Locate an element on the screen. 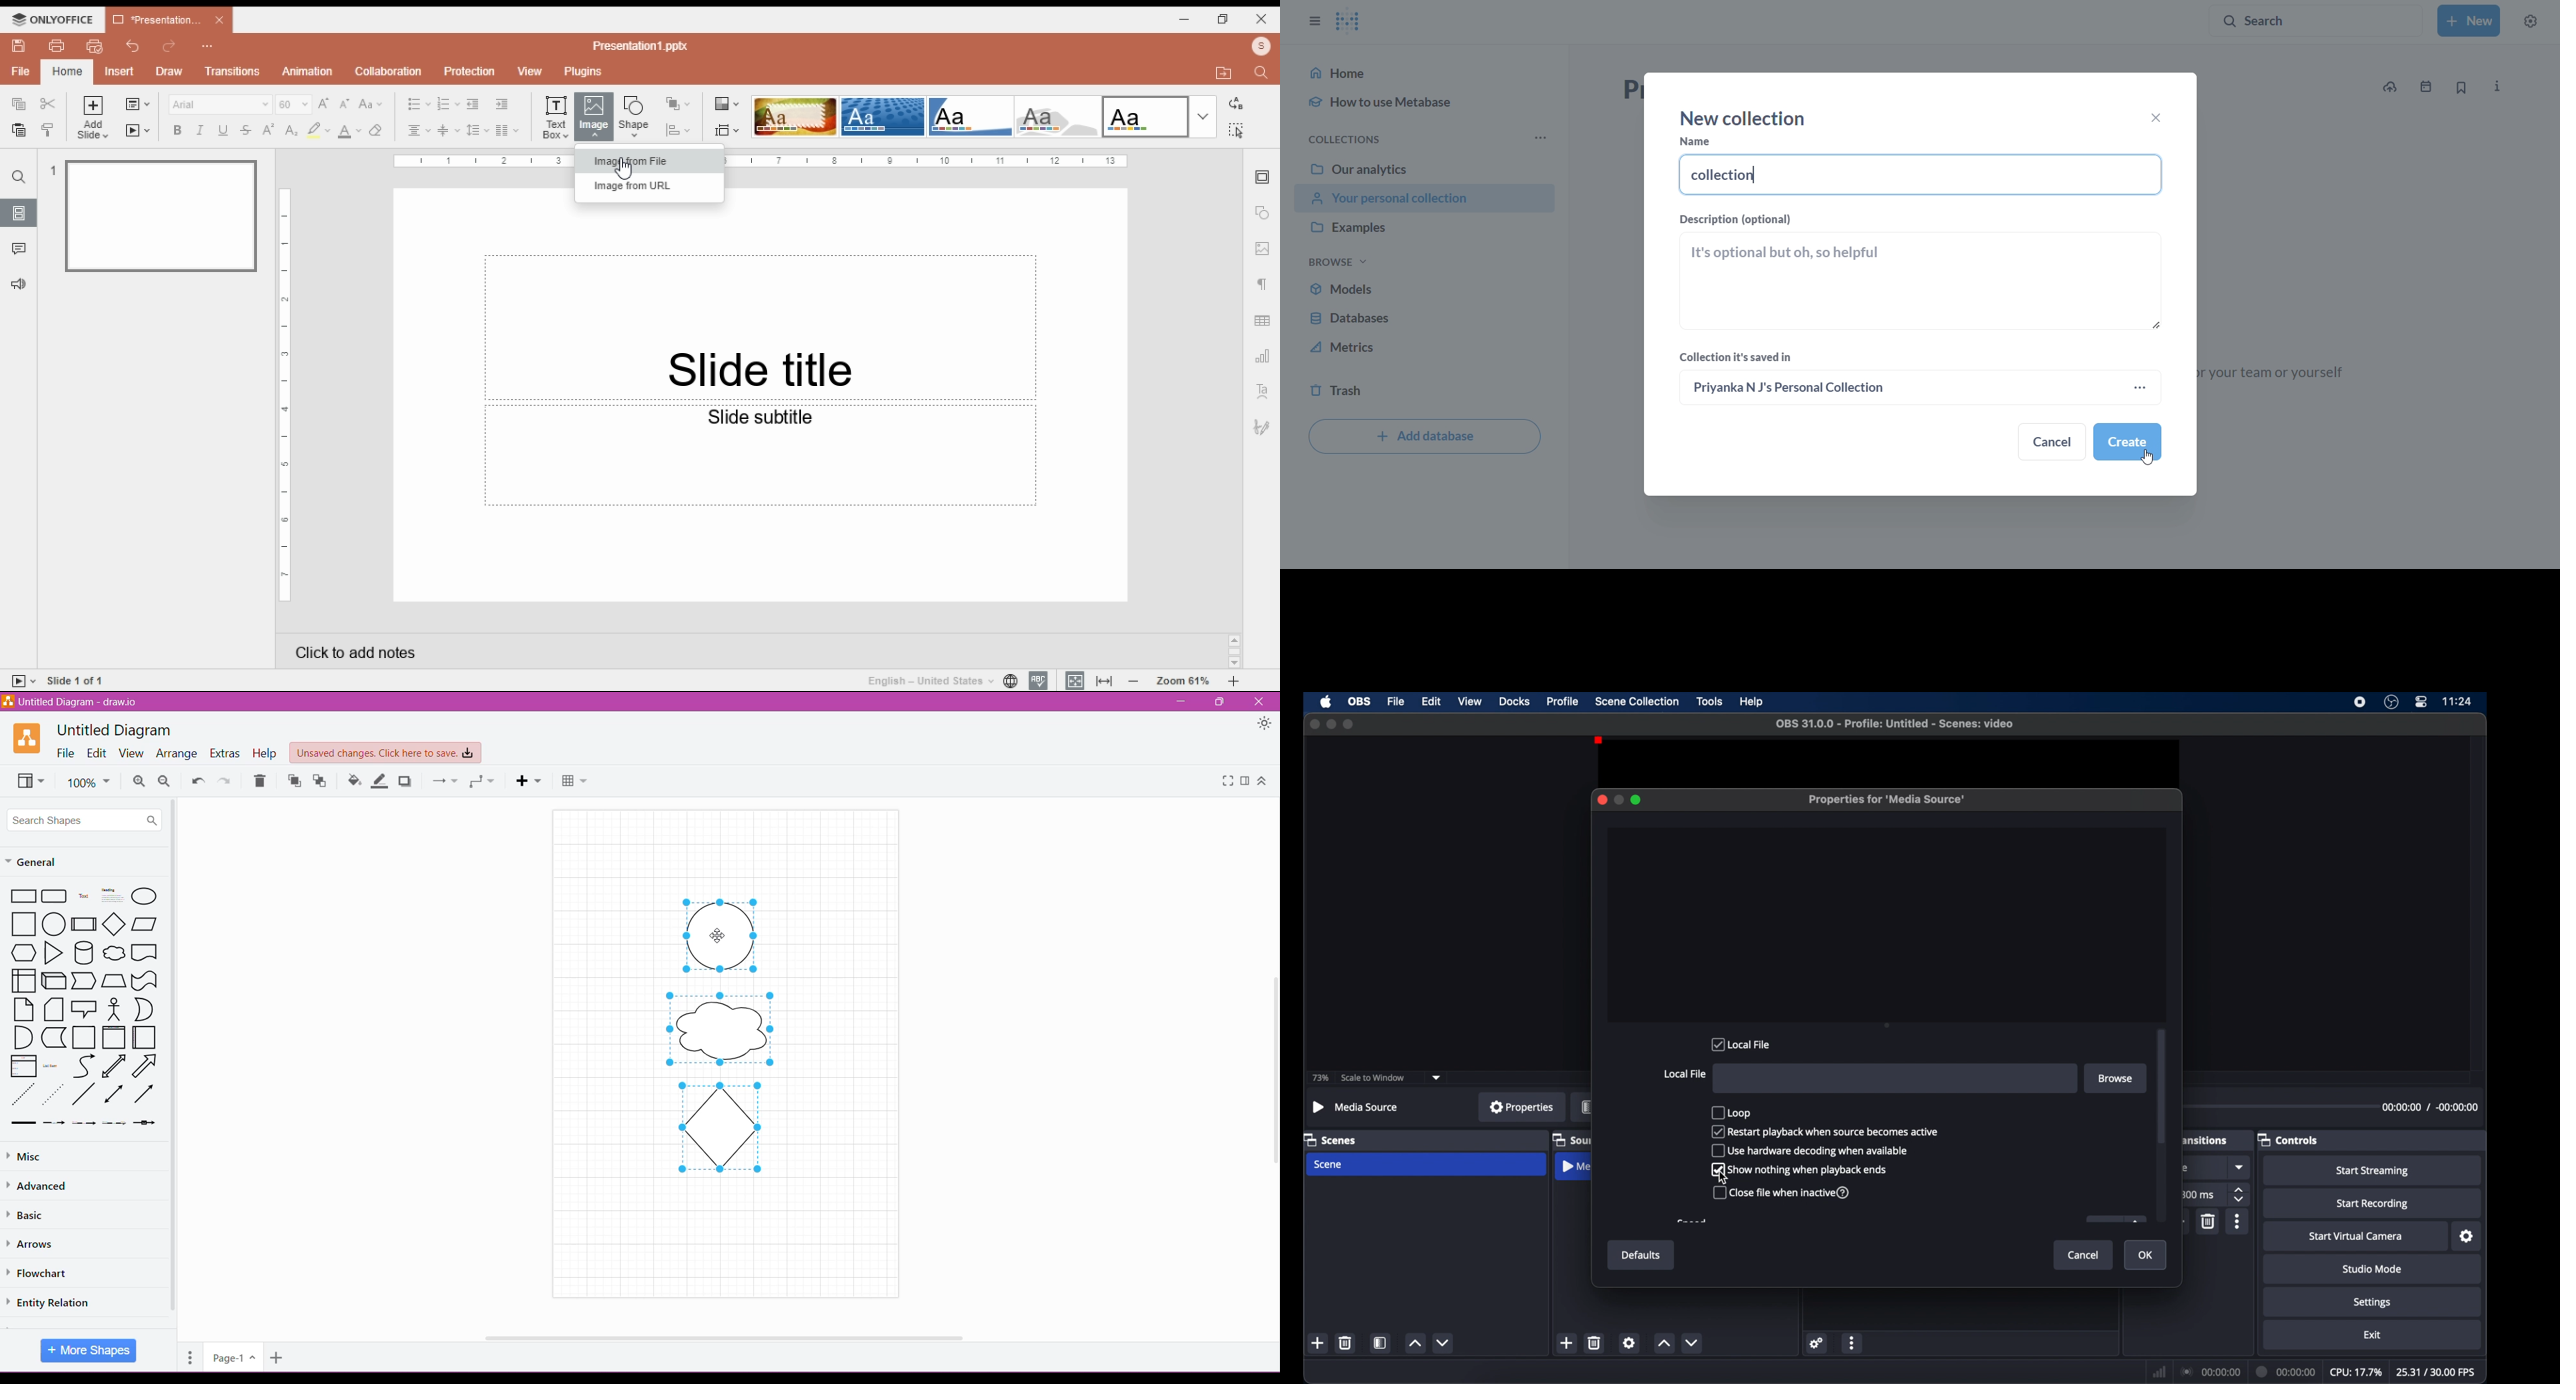  decrement is located at coordinates (1444, 1342).